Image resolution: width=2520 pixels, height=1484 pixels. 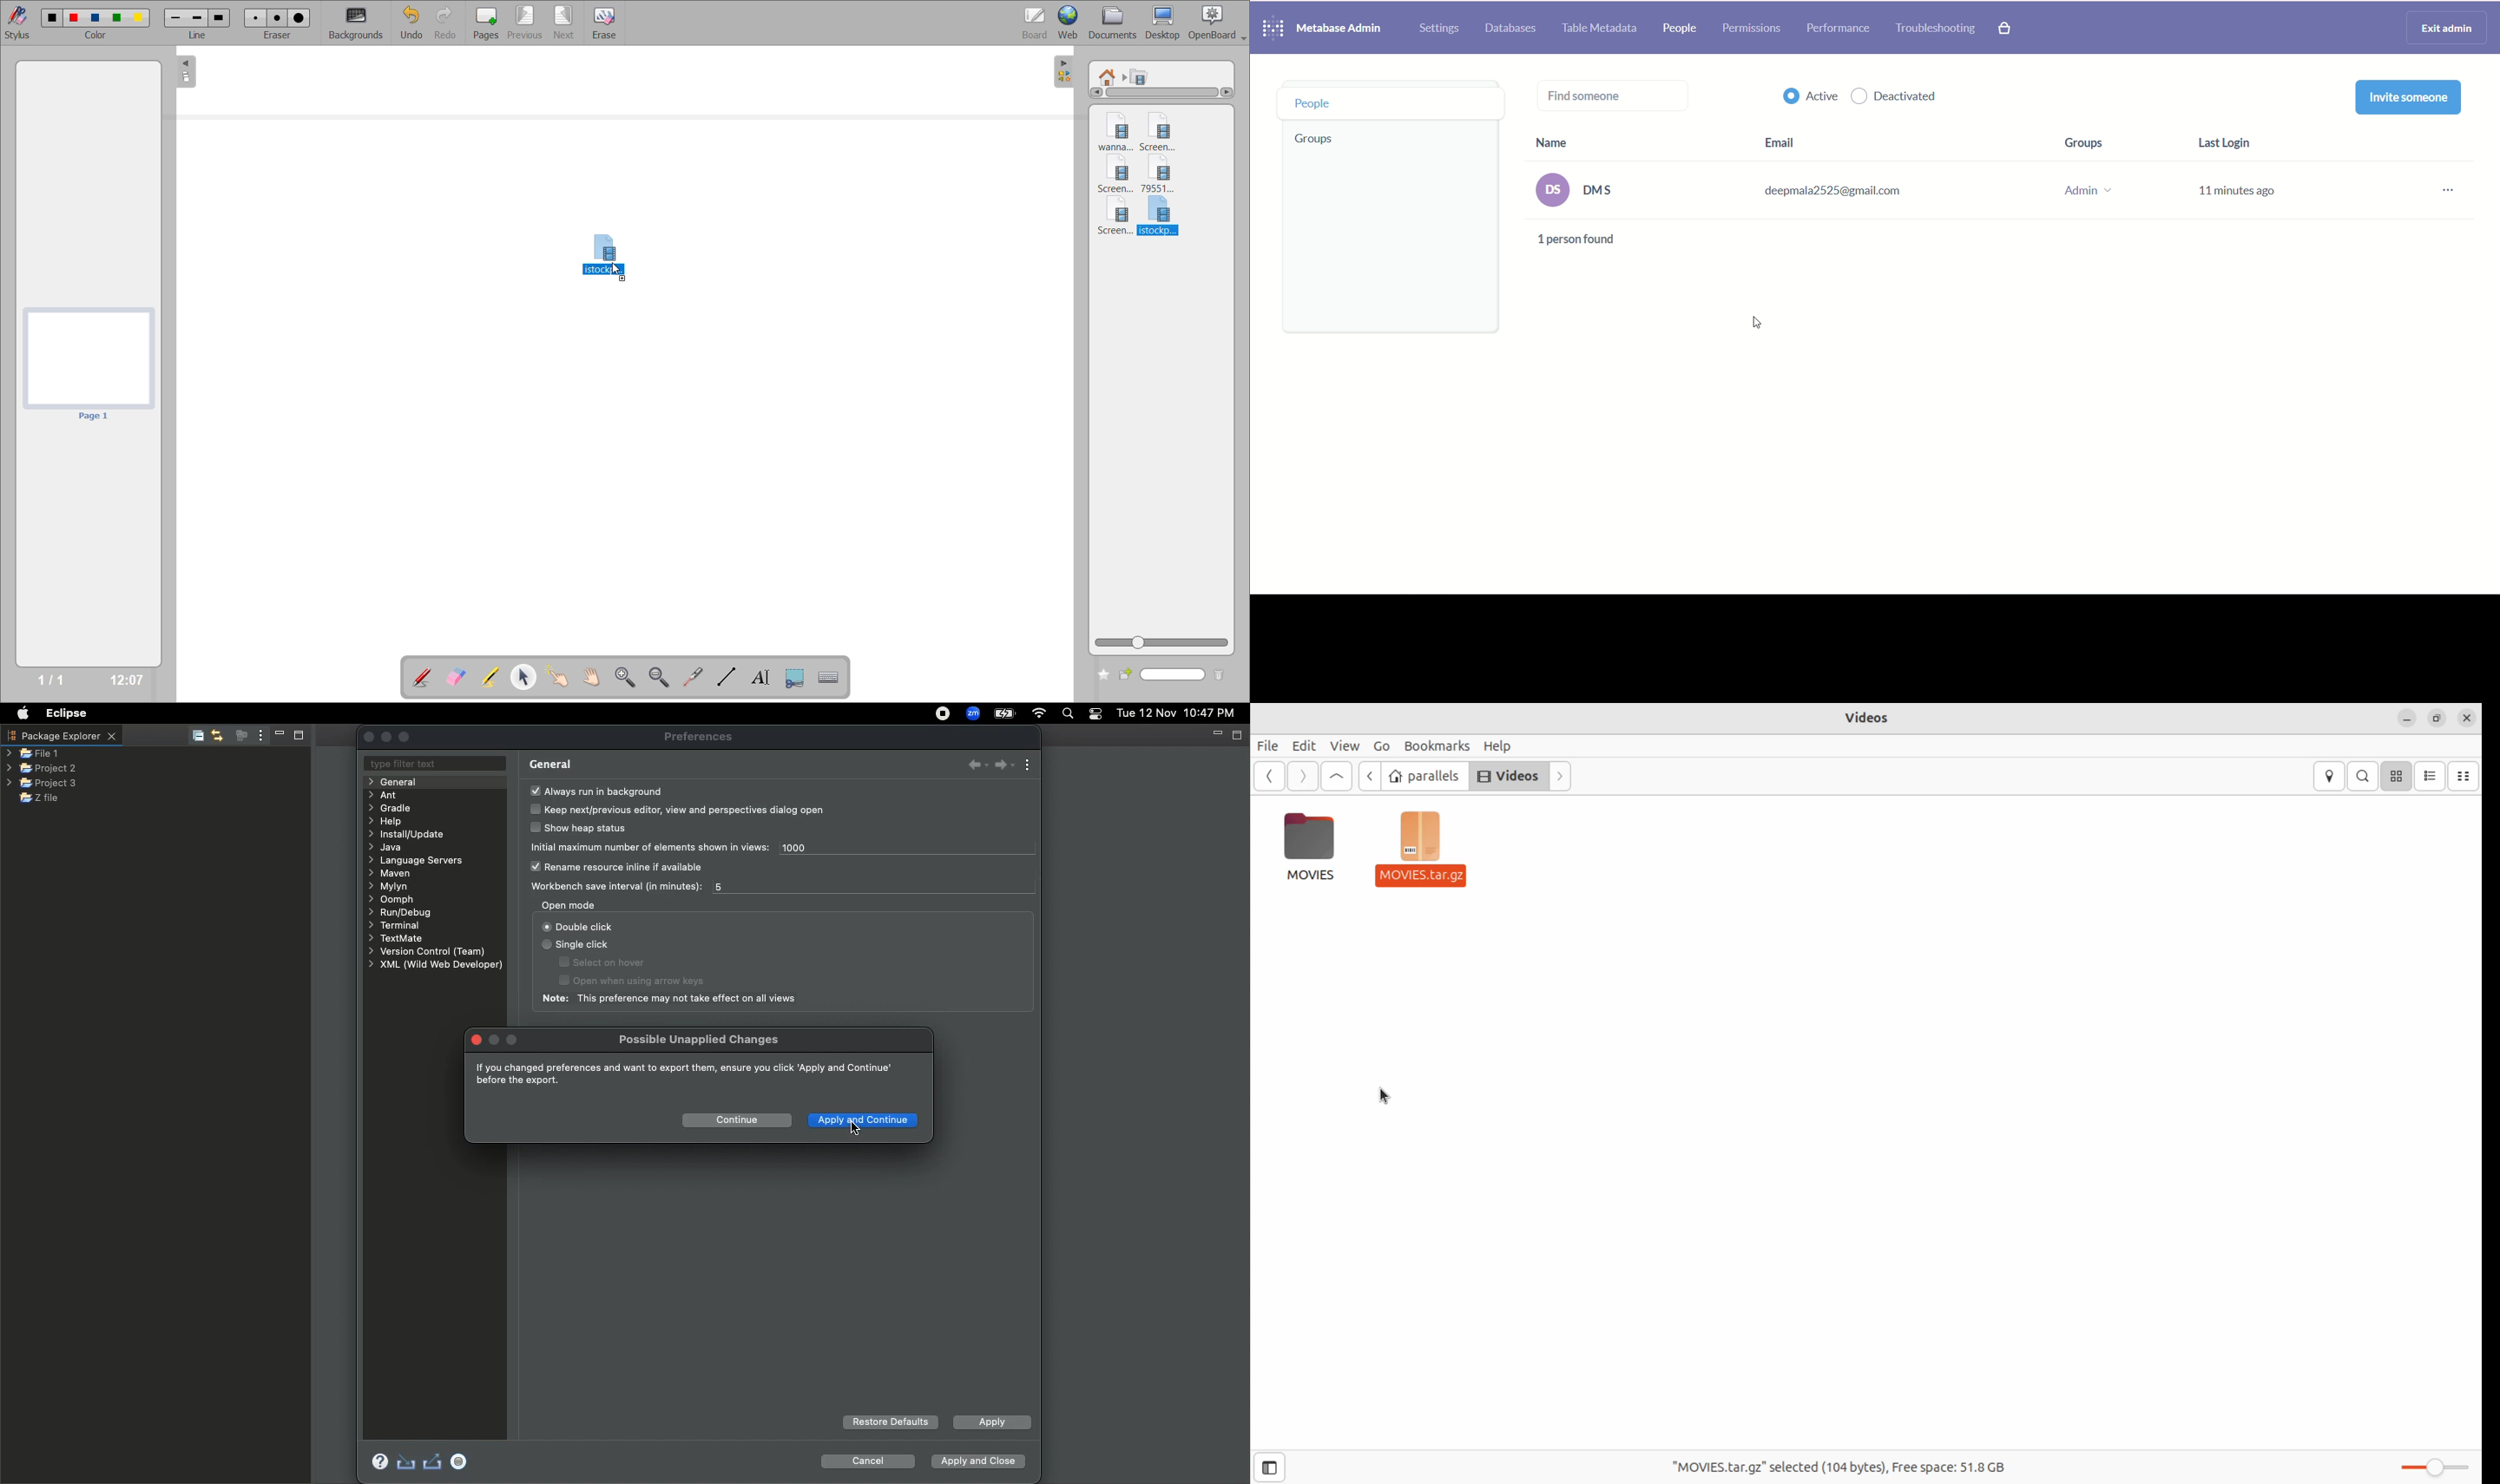 What do you see at coordinates (20, 23) in the screenshot?
I see `stylus` at bounding box center [20, 23].